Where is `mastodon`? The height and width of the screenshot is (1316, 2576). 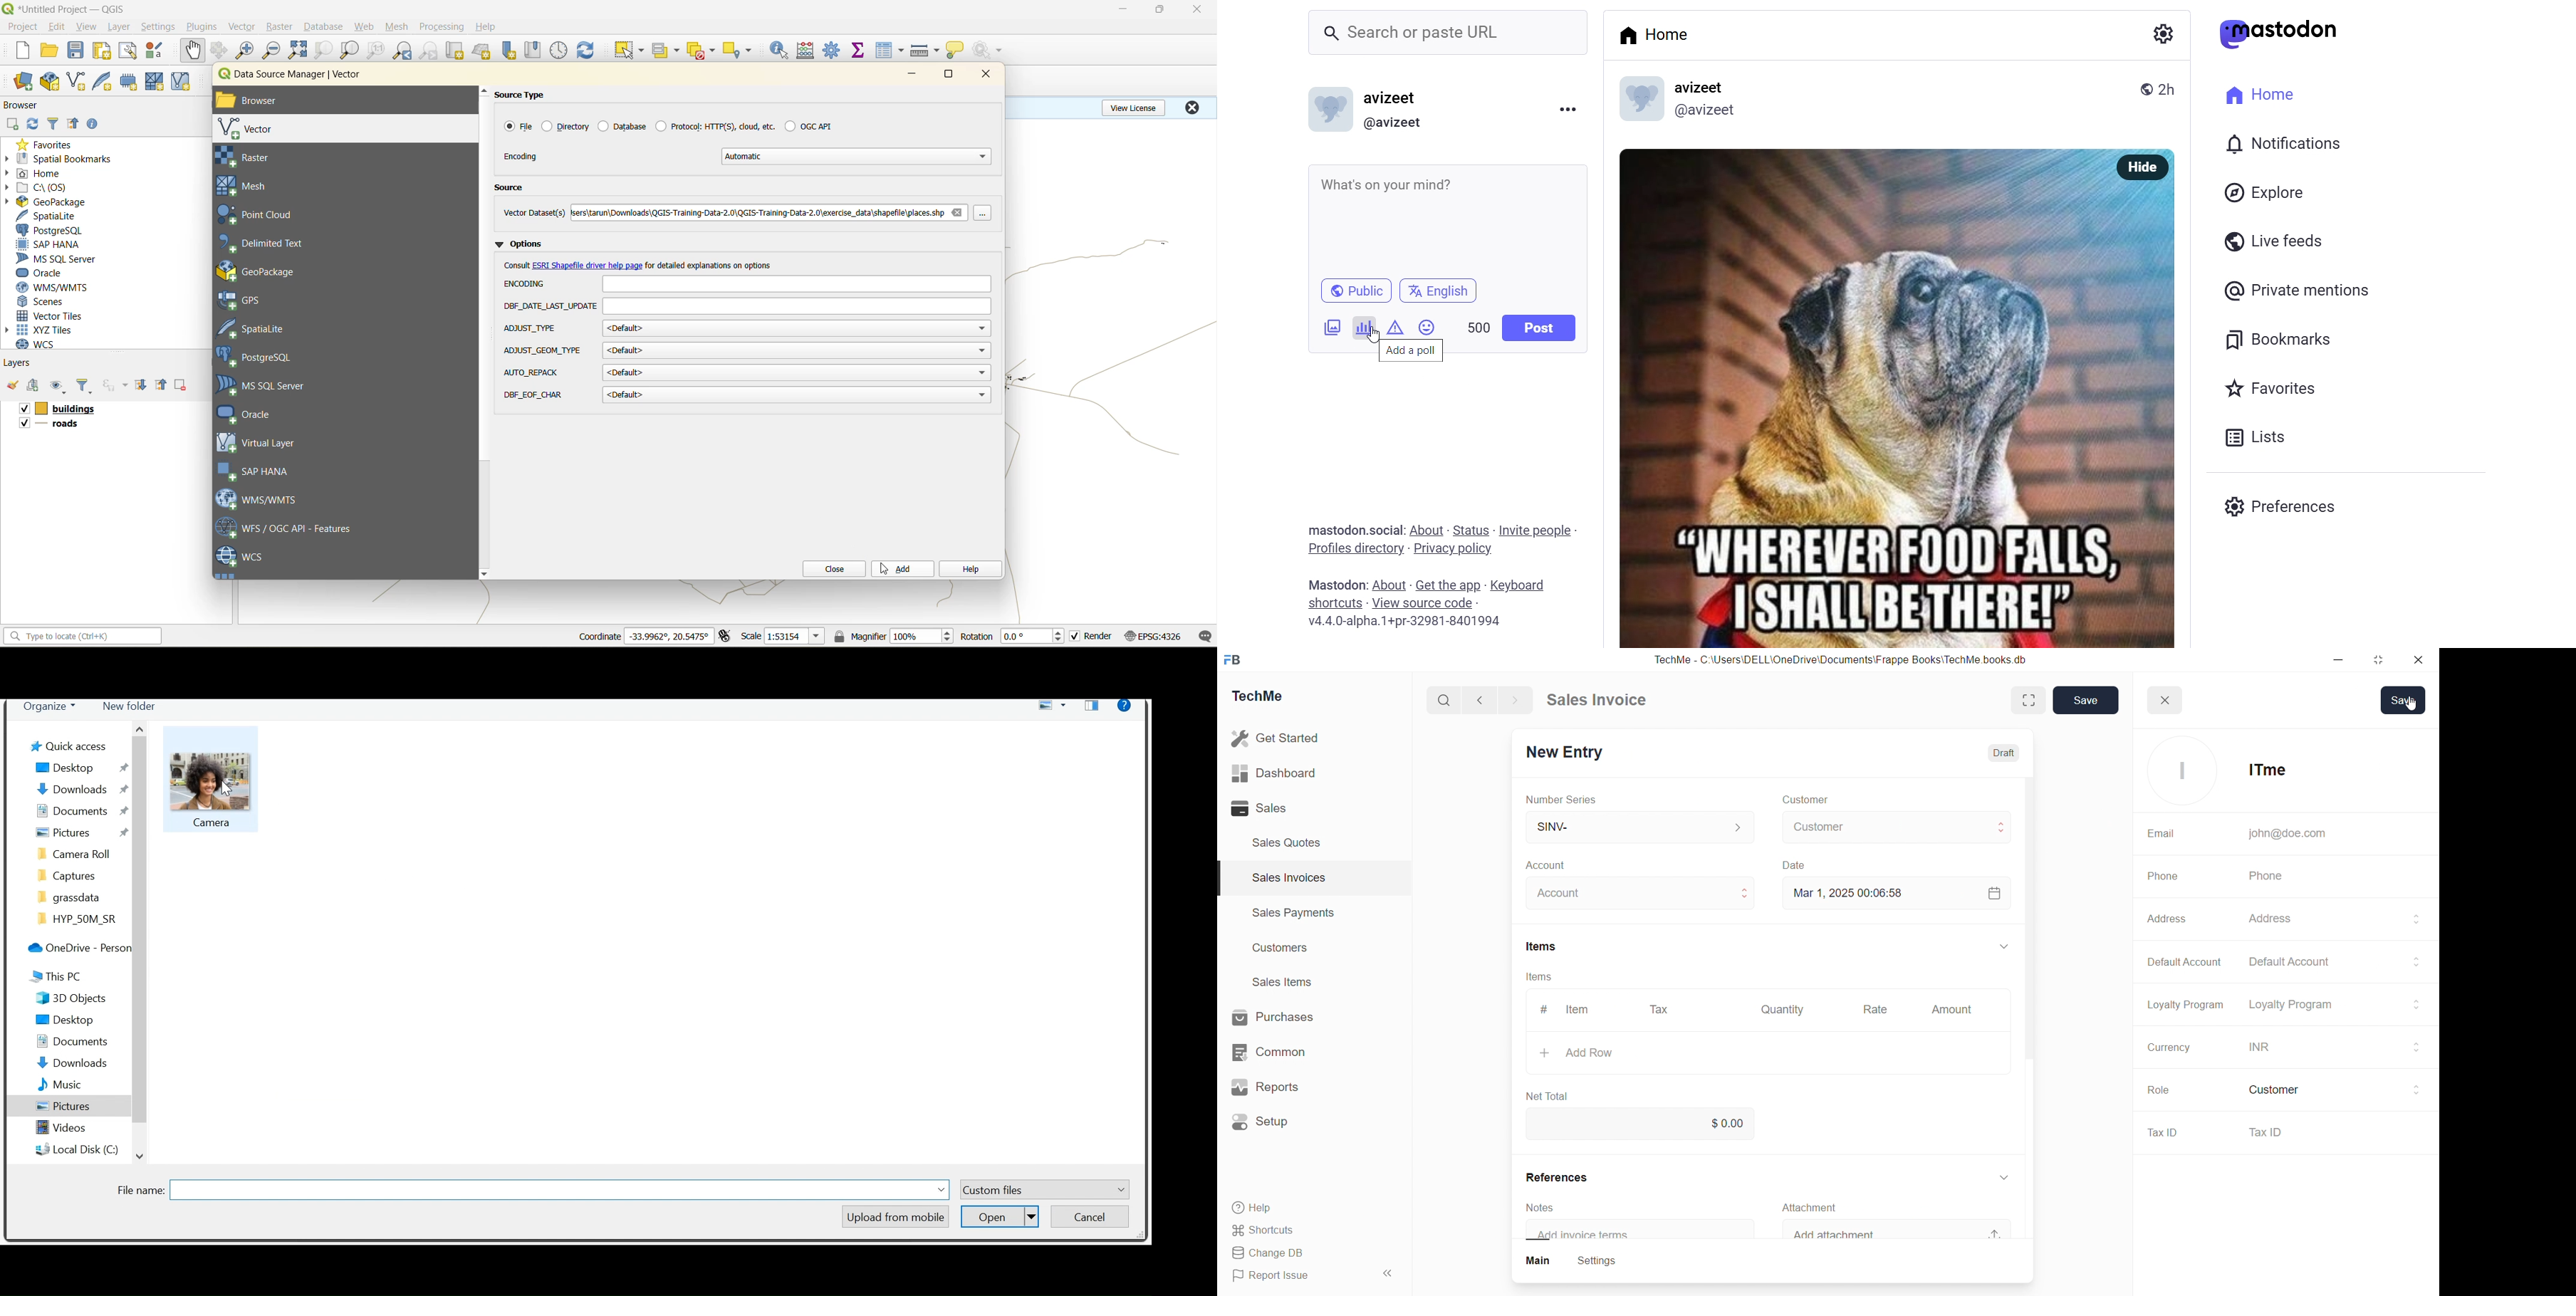 mastodon is located at coordinates (1333, 528).